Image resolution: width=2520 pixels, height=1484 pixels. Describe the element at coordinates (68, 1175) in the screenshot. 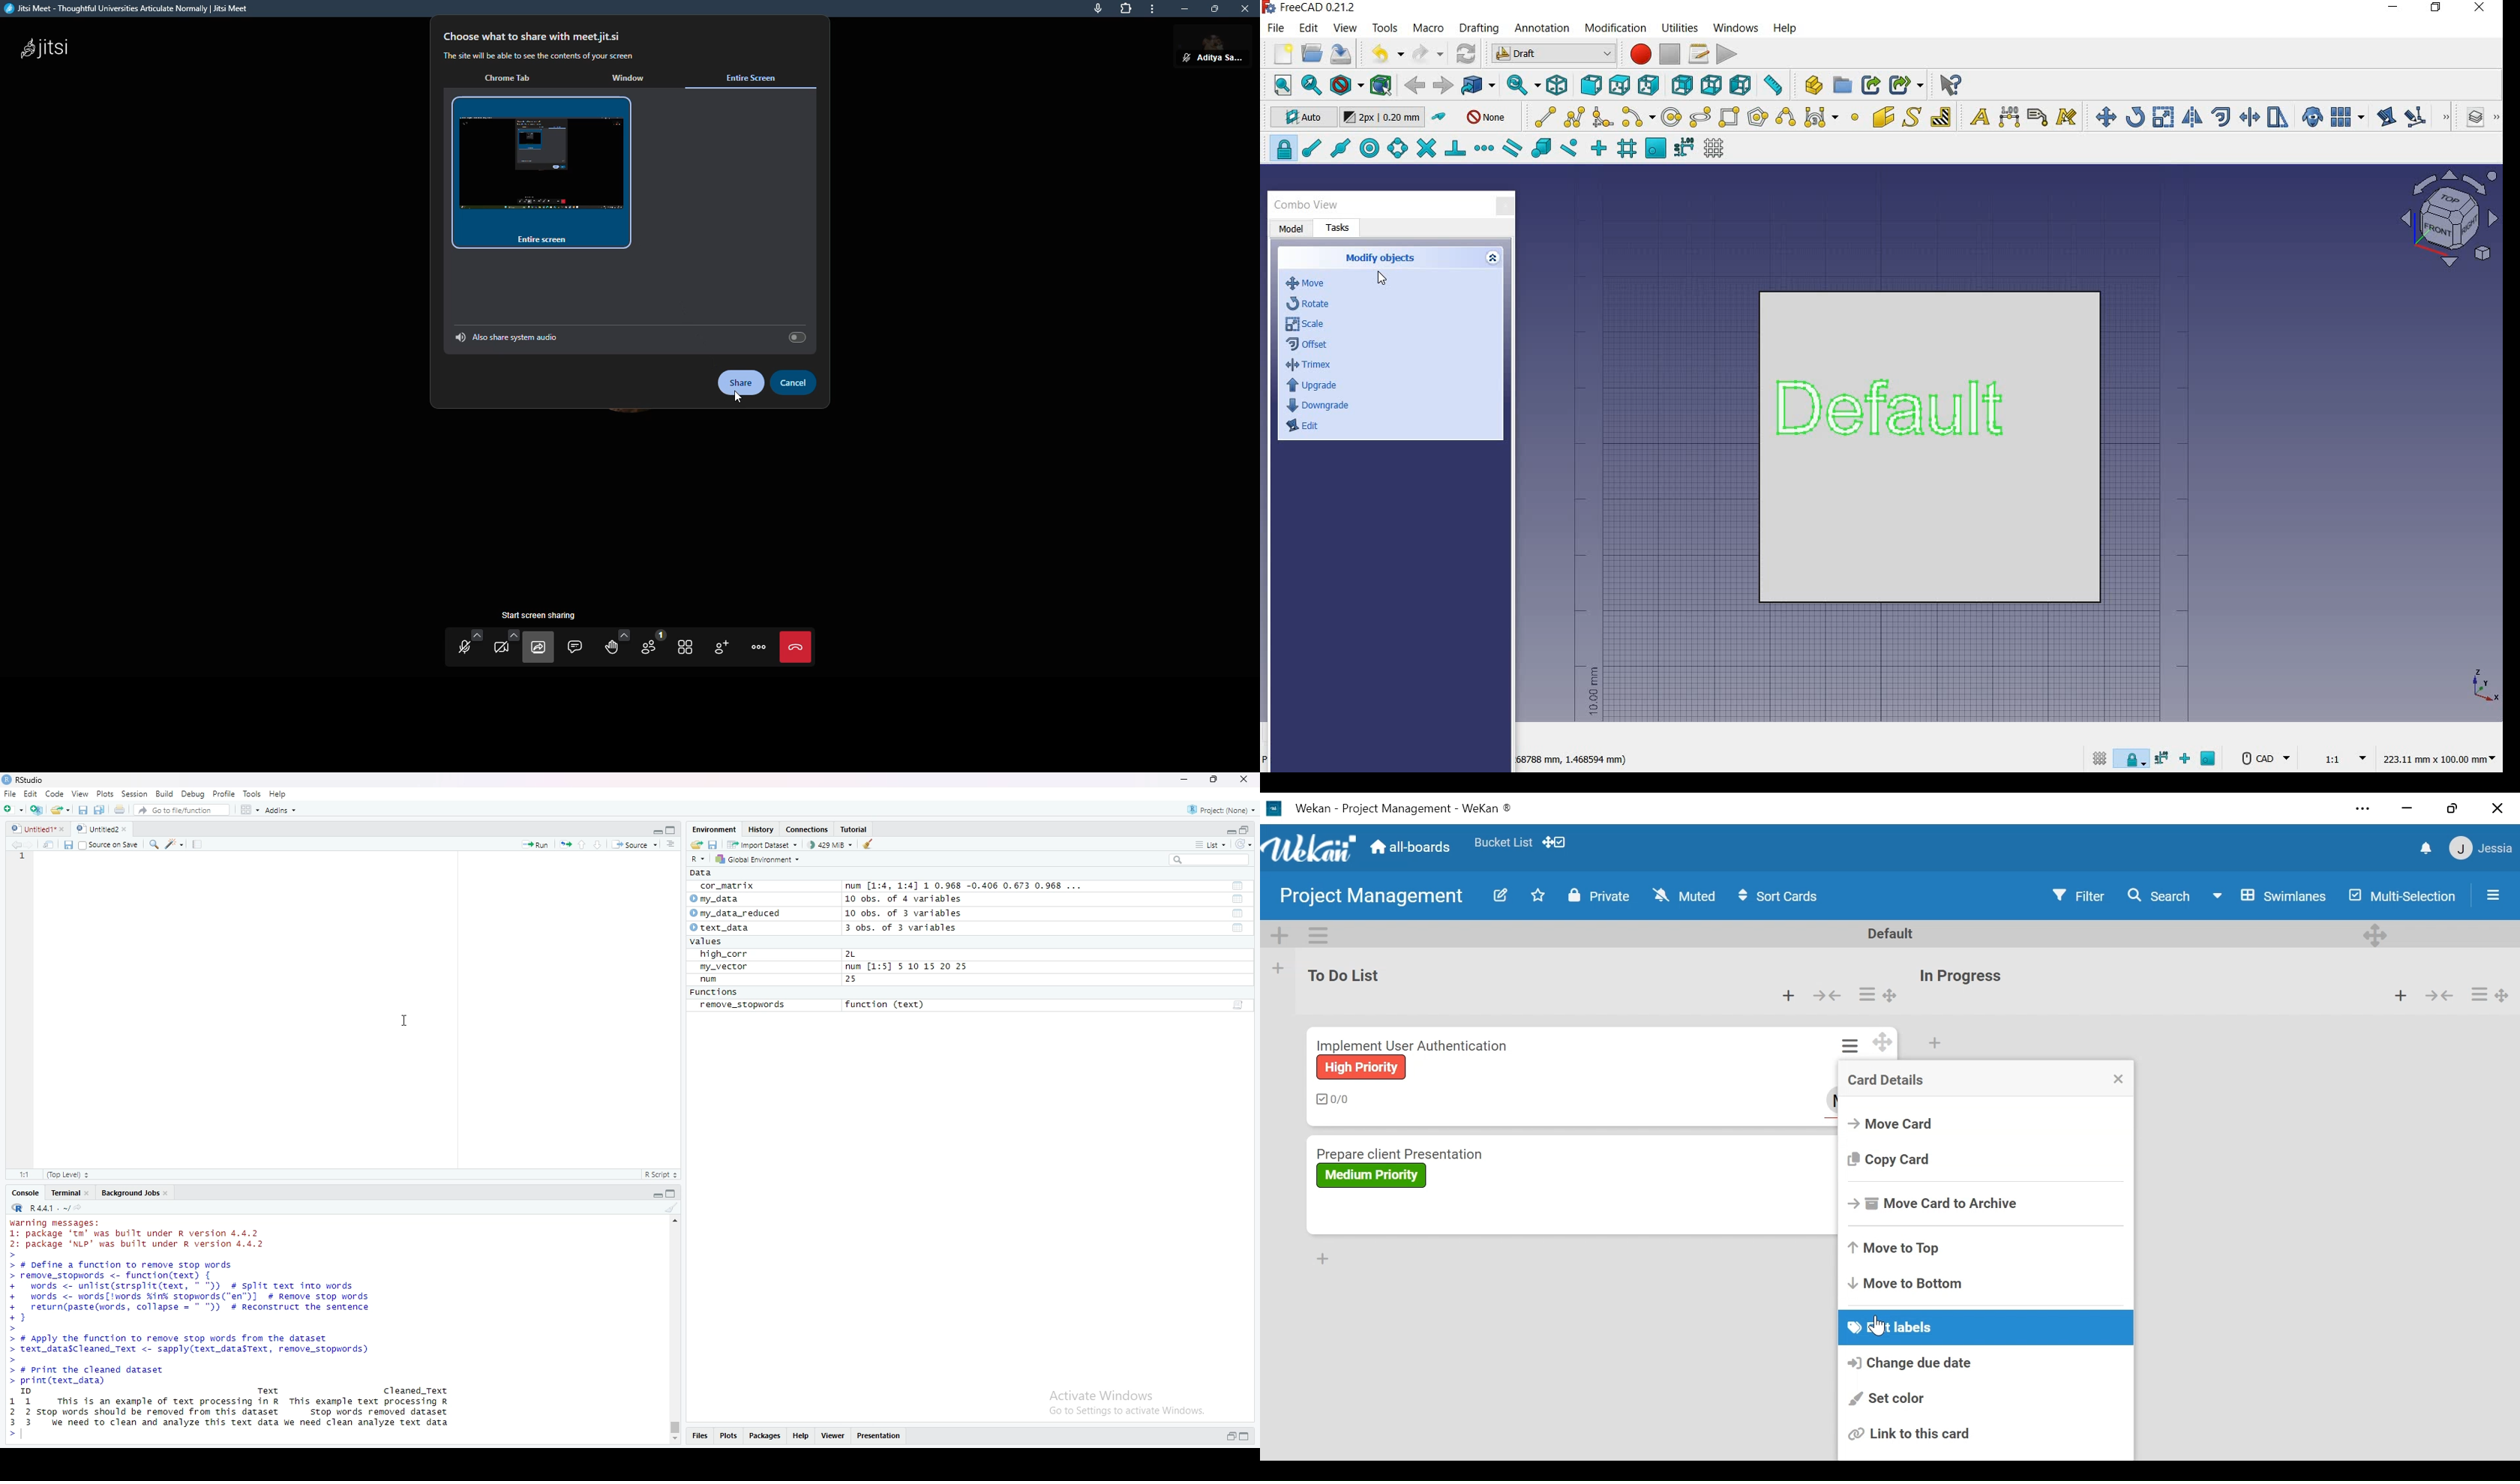

I see `(Top Level)` at that location.